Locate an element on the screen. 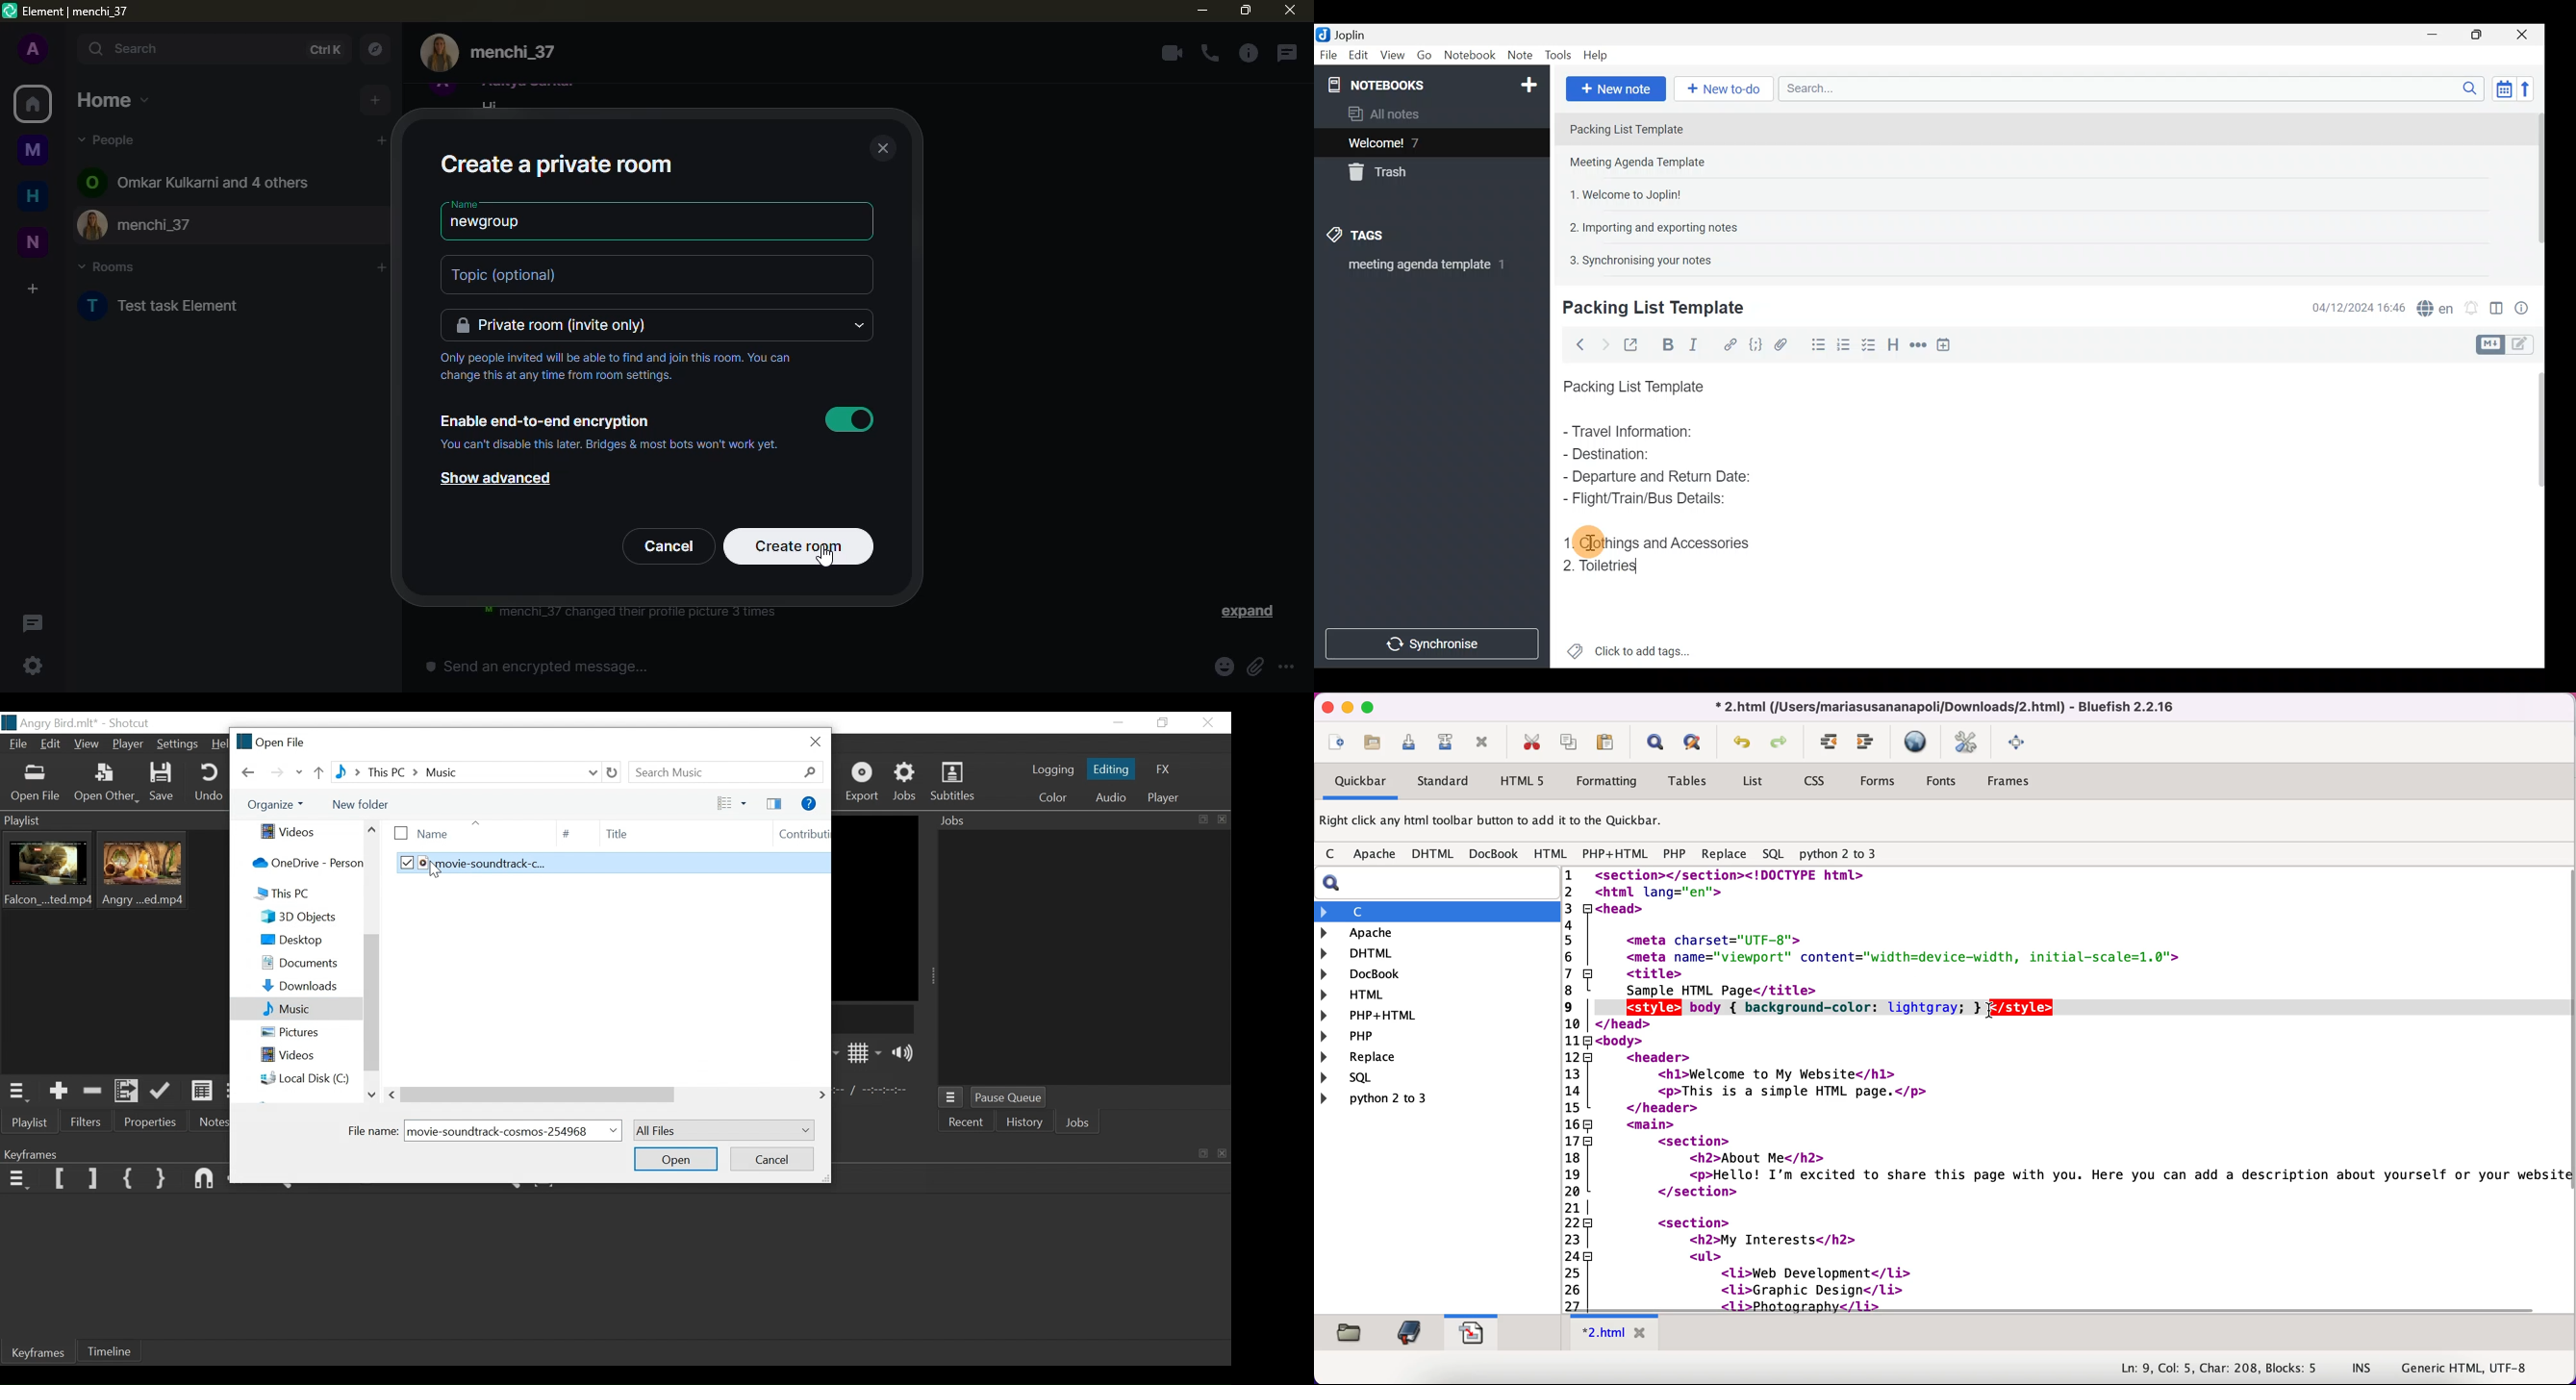 The image size is (2576, 1400). newgroup is located at coordinates (486, 222).